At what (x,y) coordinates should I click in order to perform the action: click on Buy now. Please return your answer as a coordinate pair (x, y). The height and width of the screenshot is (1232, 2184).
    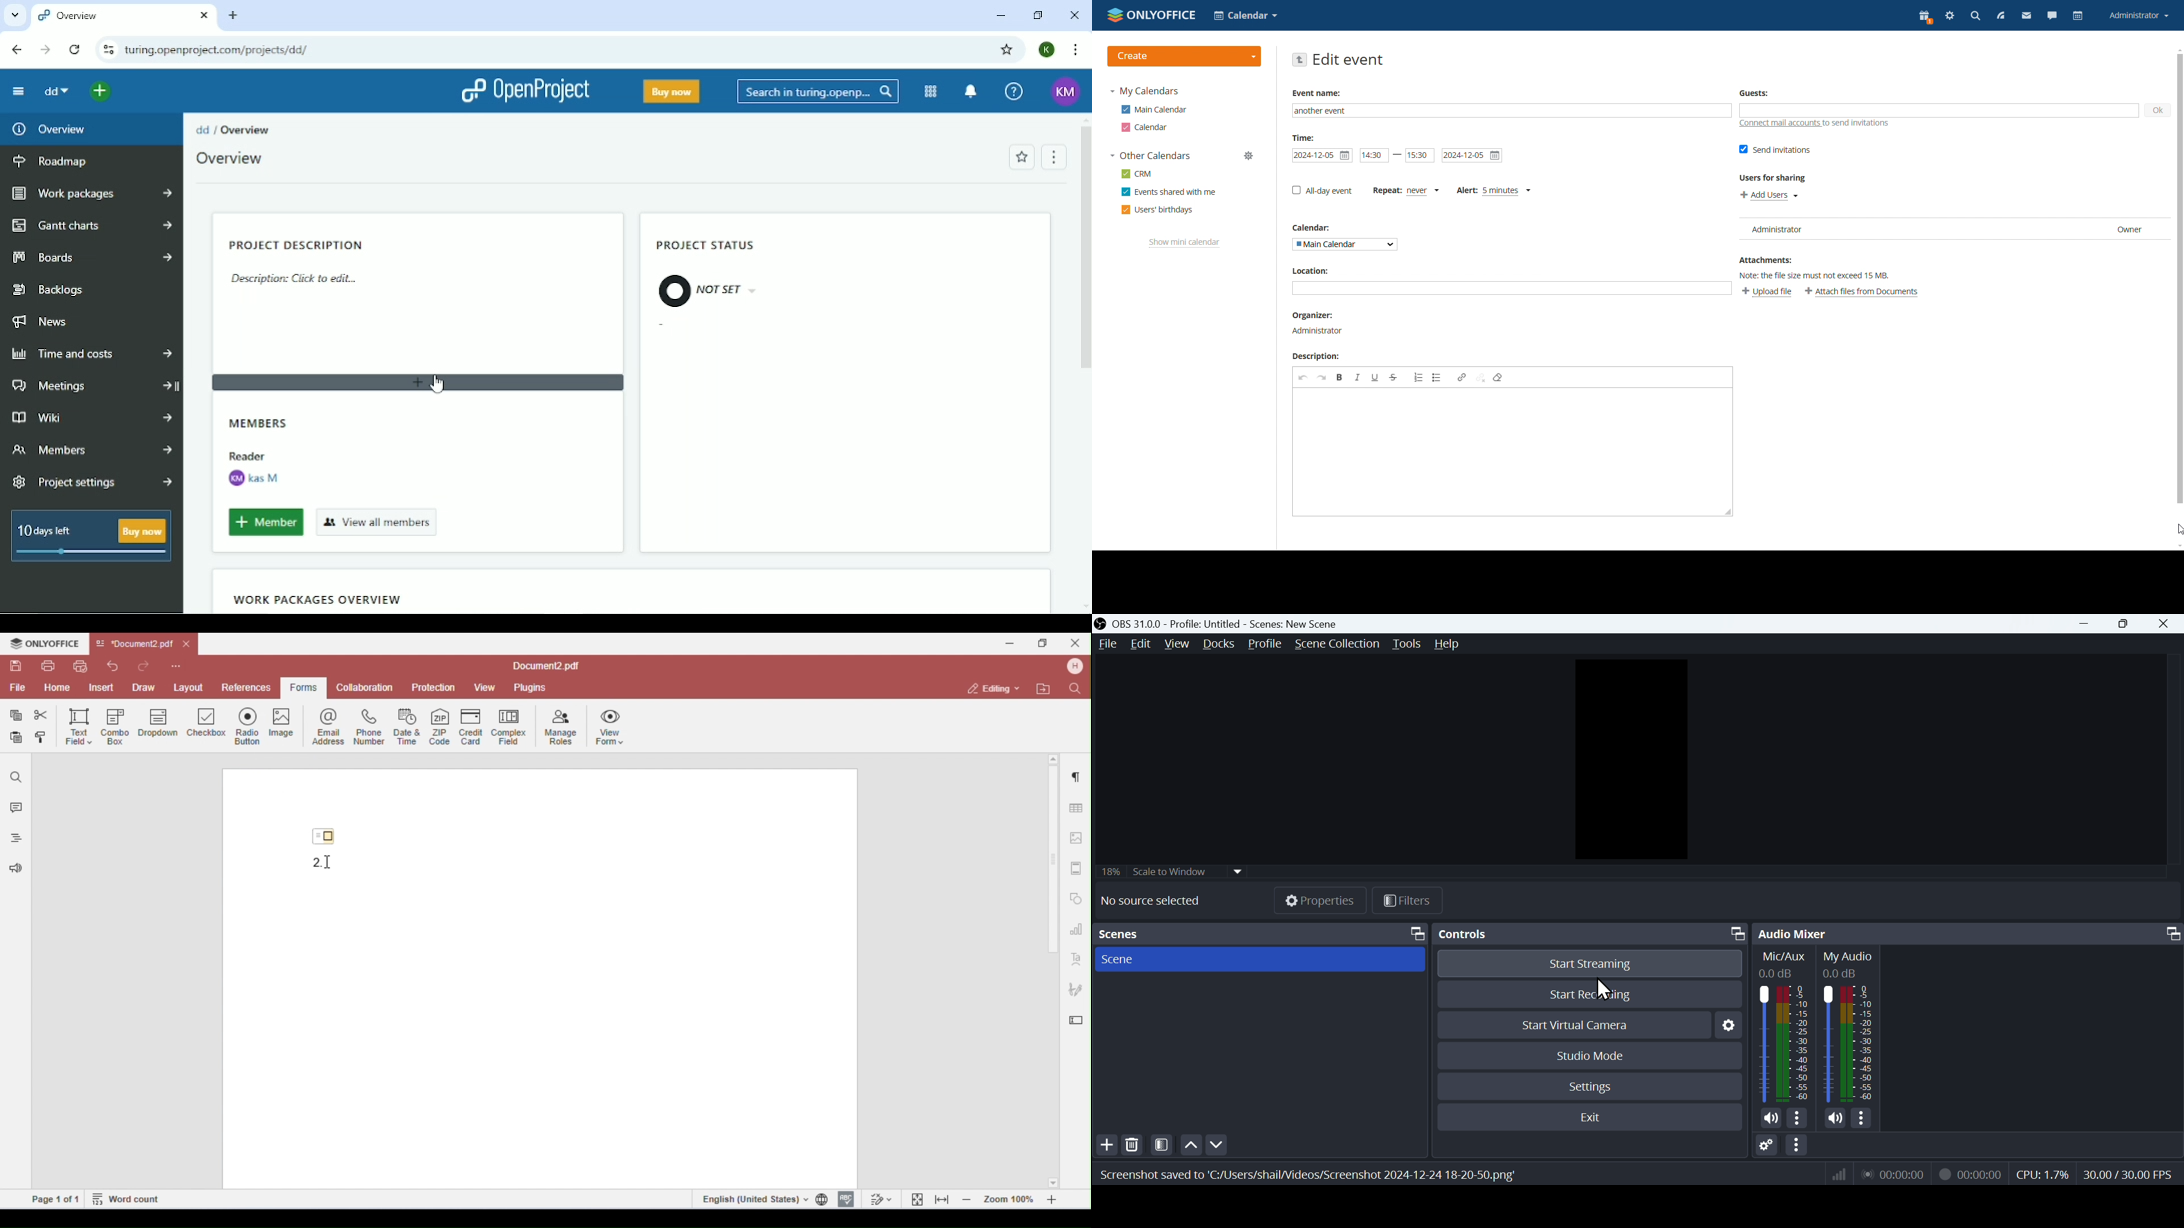
    Looking at the image, I should click on (672, 90).